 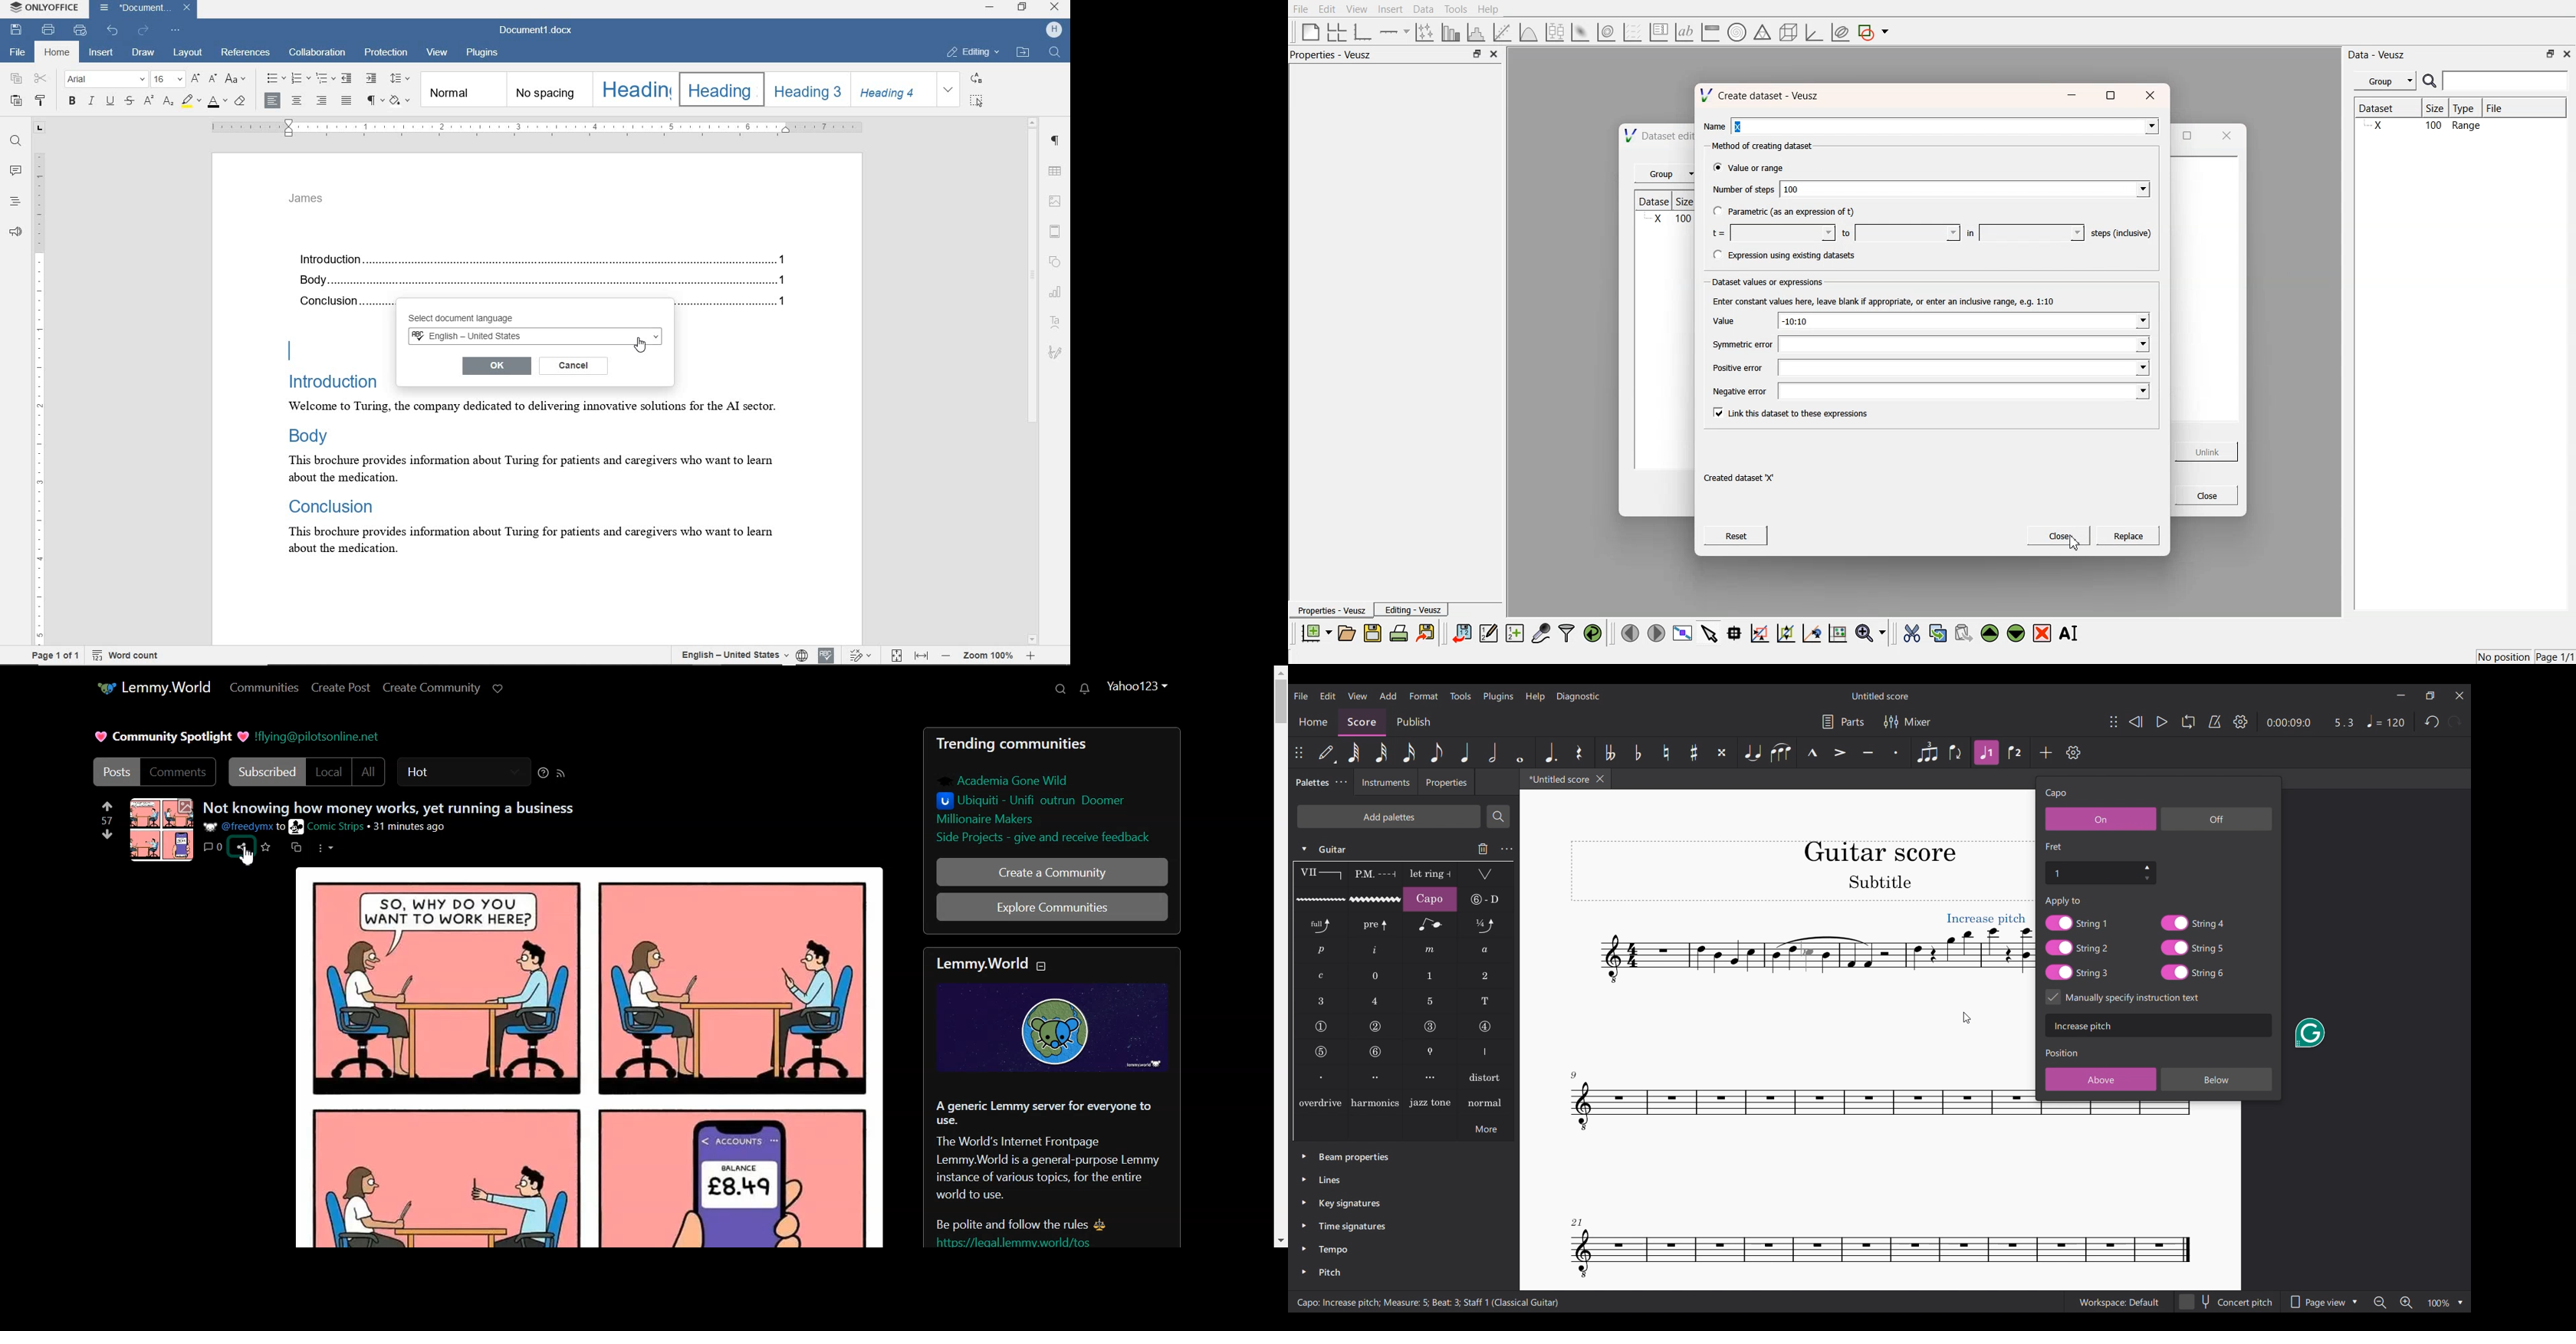 What do you see at coordinates (2431, 81) in the screenshot?
I see `search icon` at bounding box center [2431, 81].